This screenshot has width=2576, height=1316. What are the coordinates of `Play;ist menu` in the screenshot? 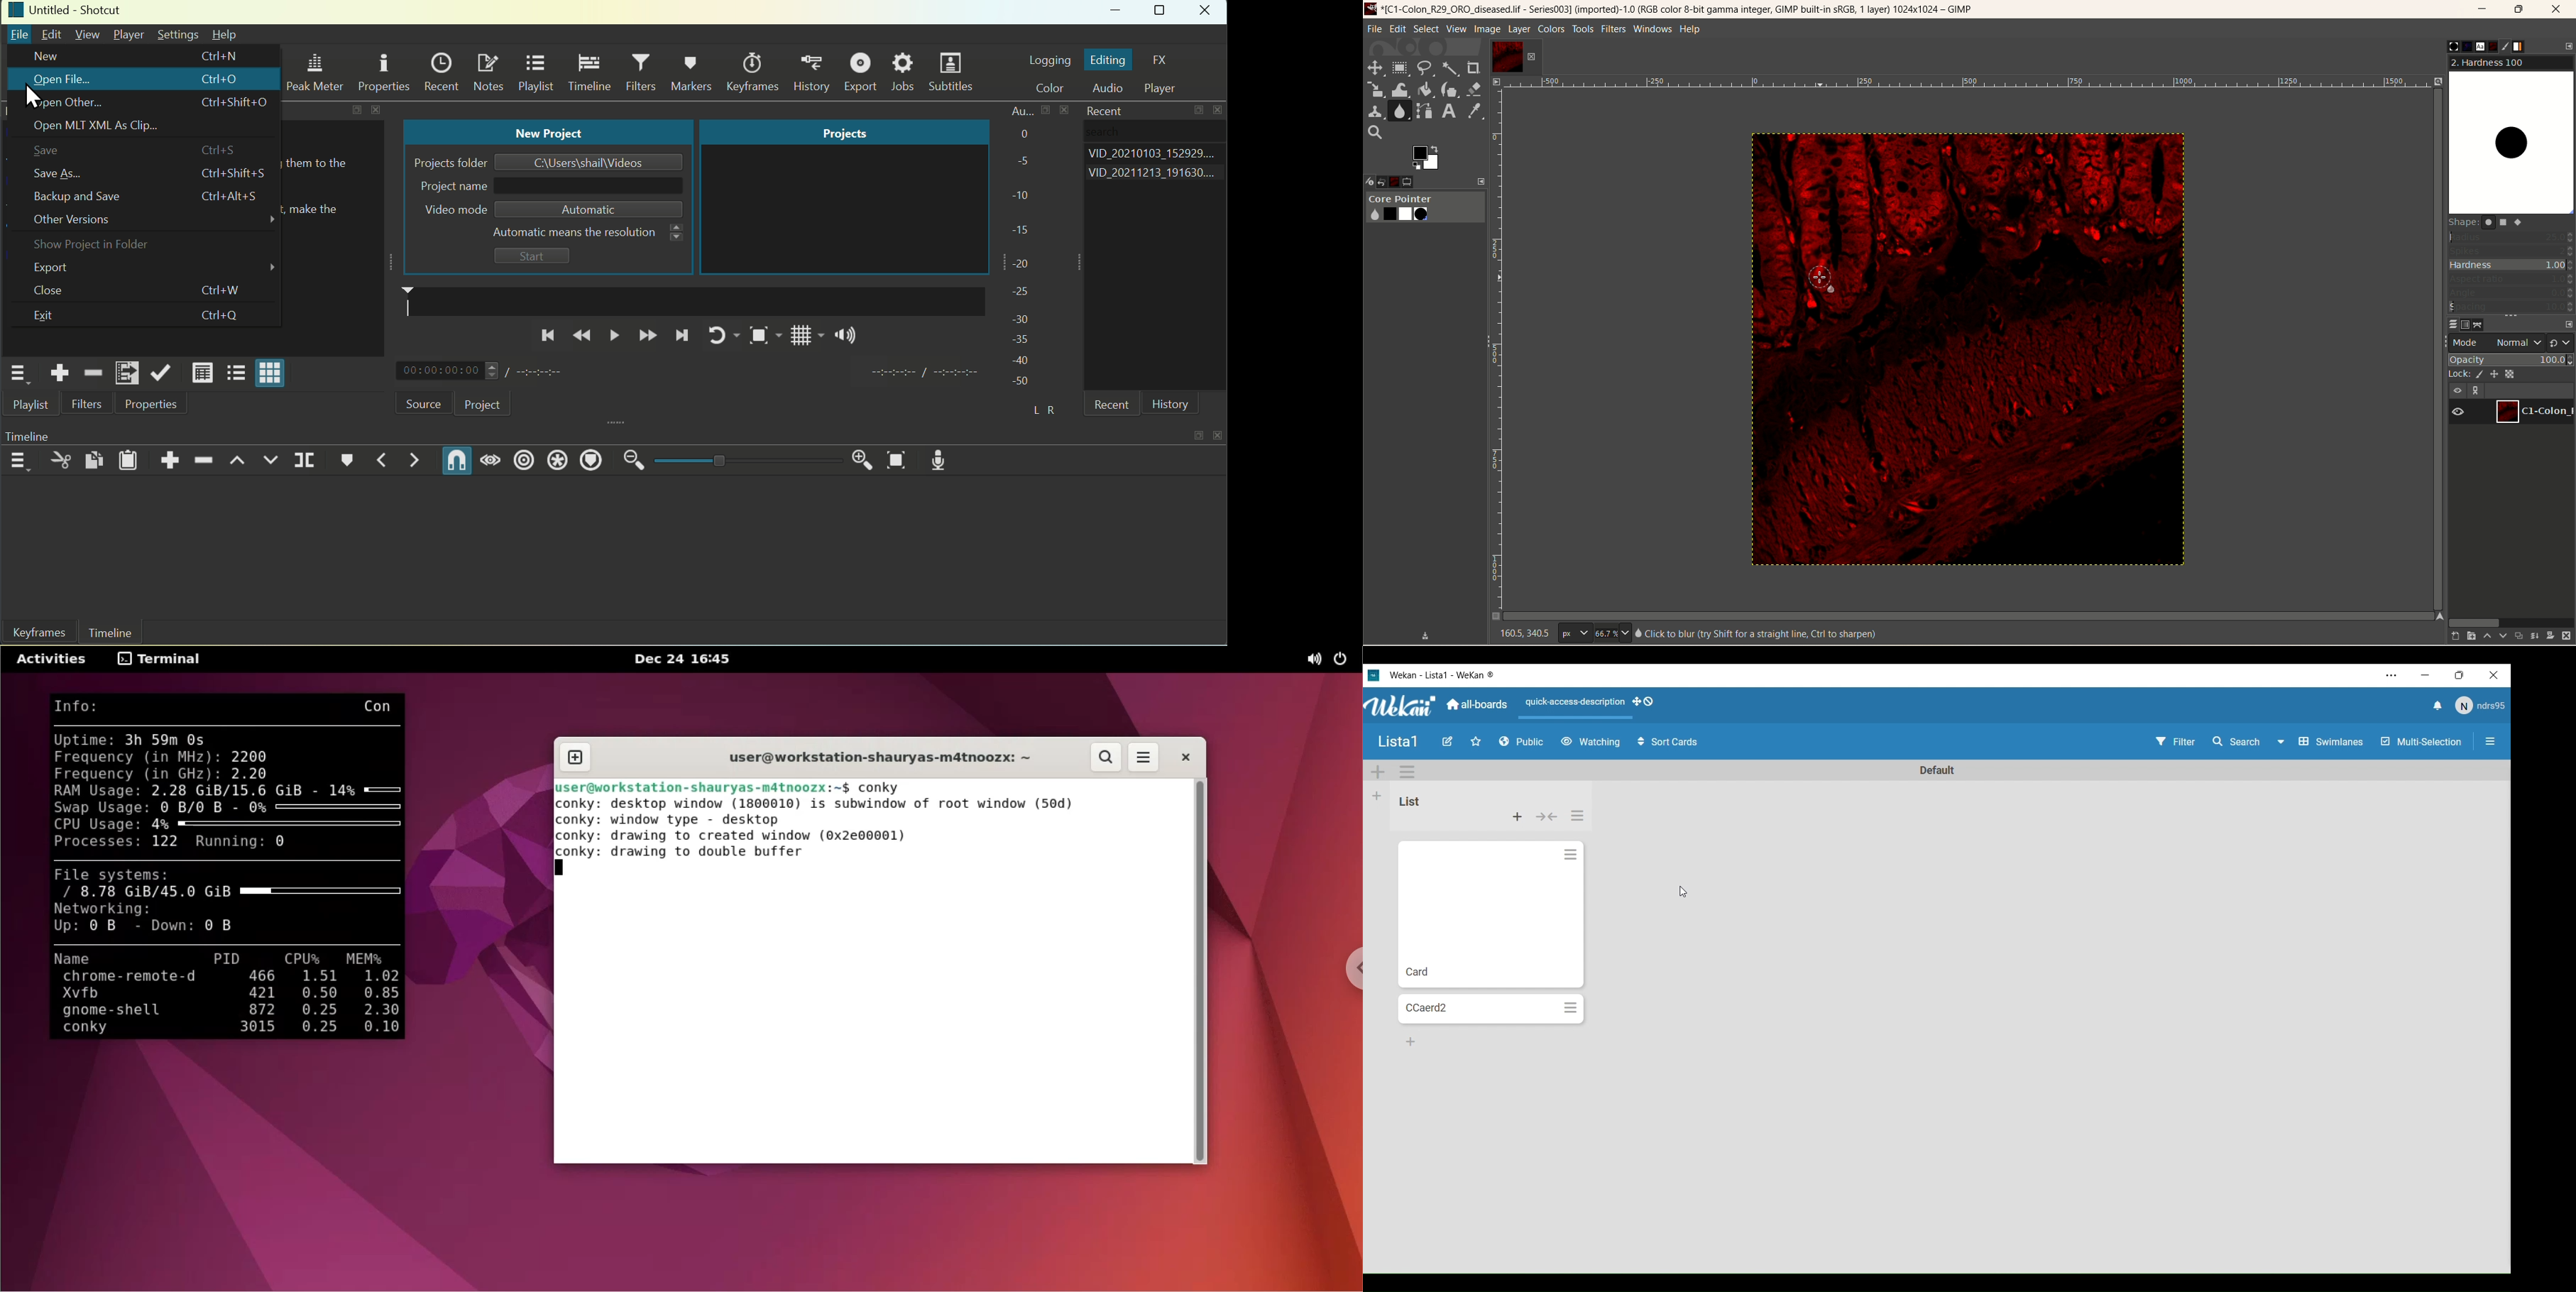 It's located at (17, 374).